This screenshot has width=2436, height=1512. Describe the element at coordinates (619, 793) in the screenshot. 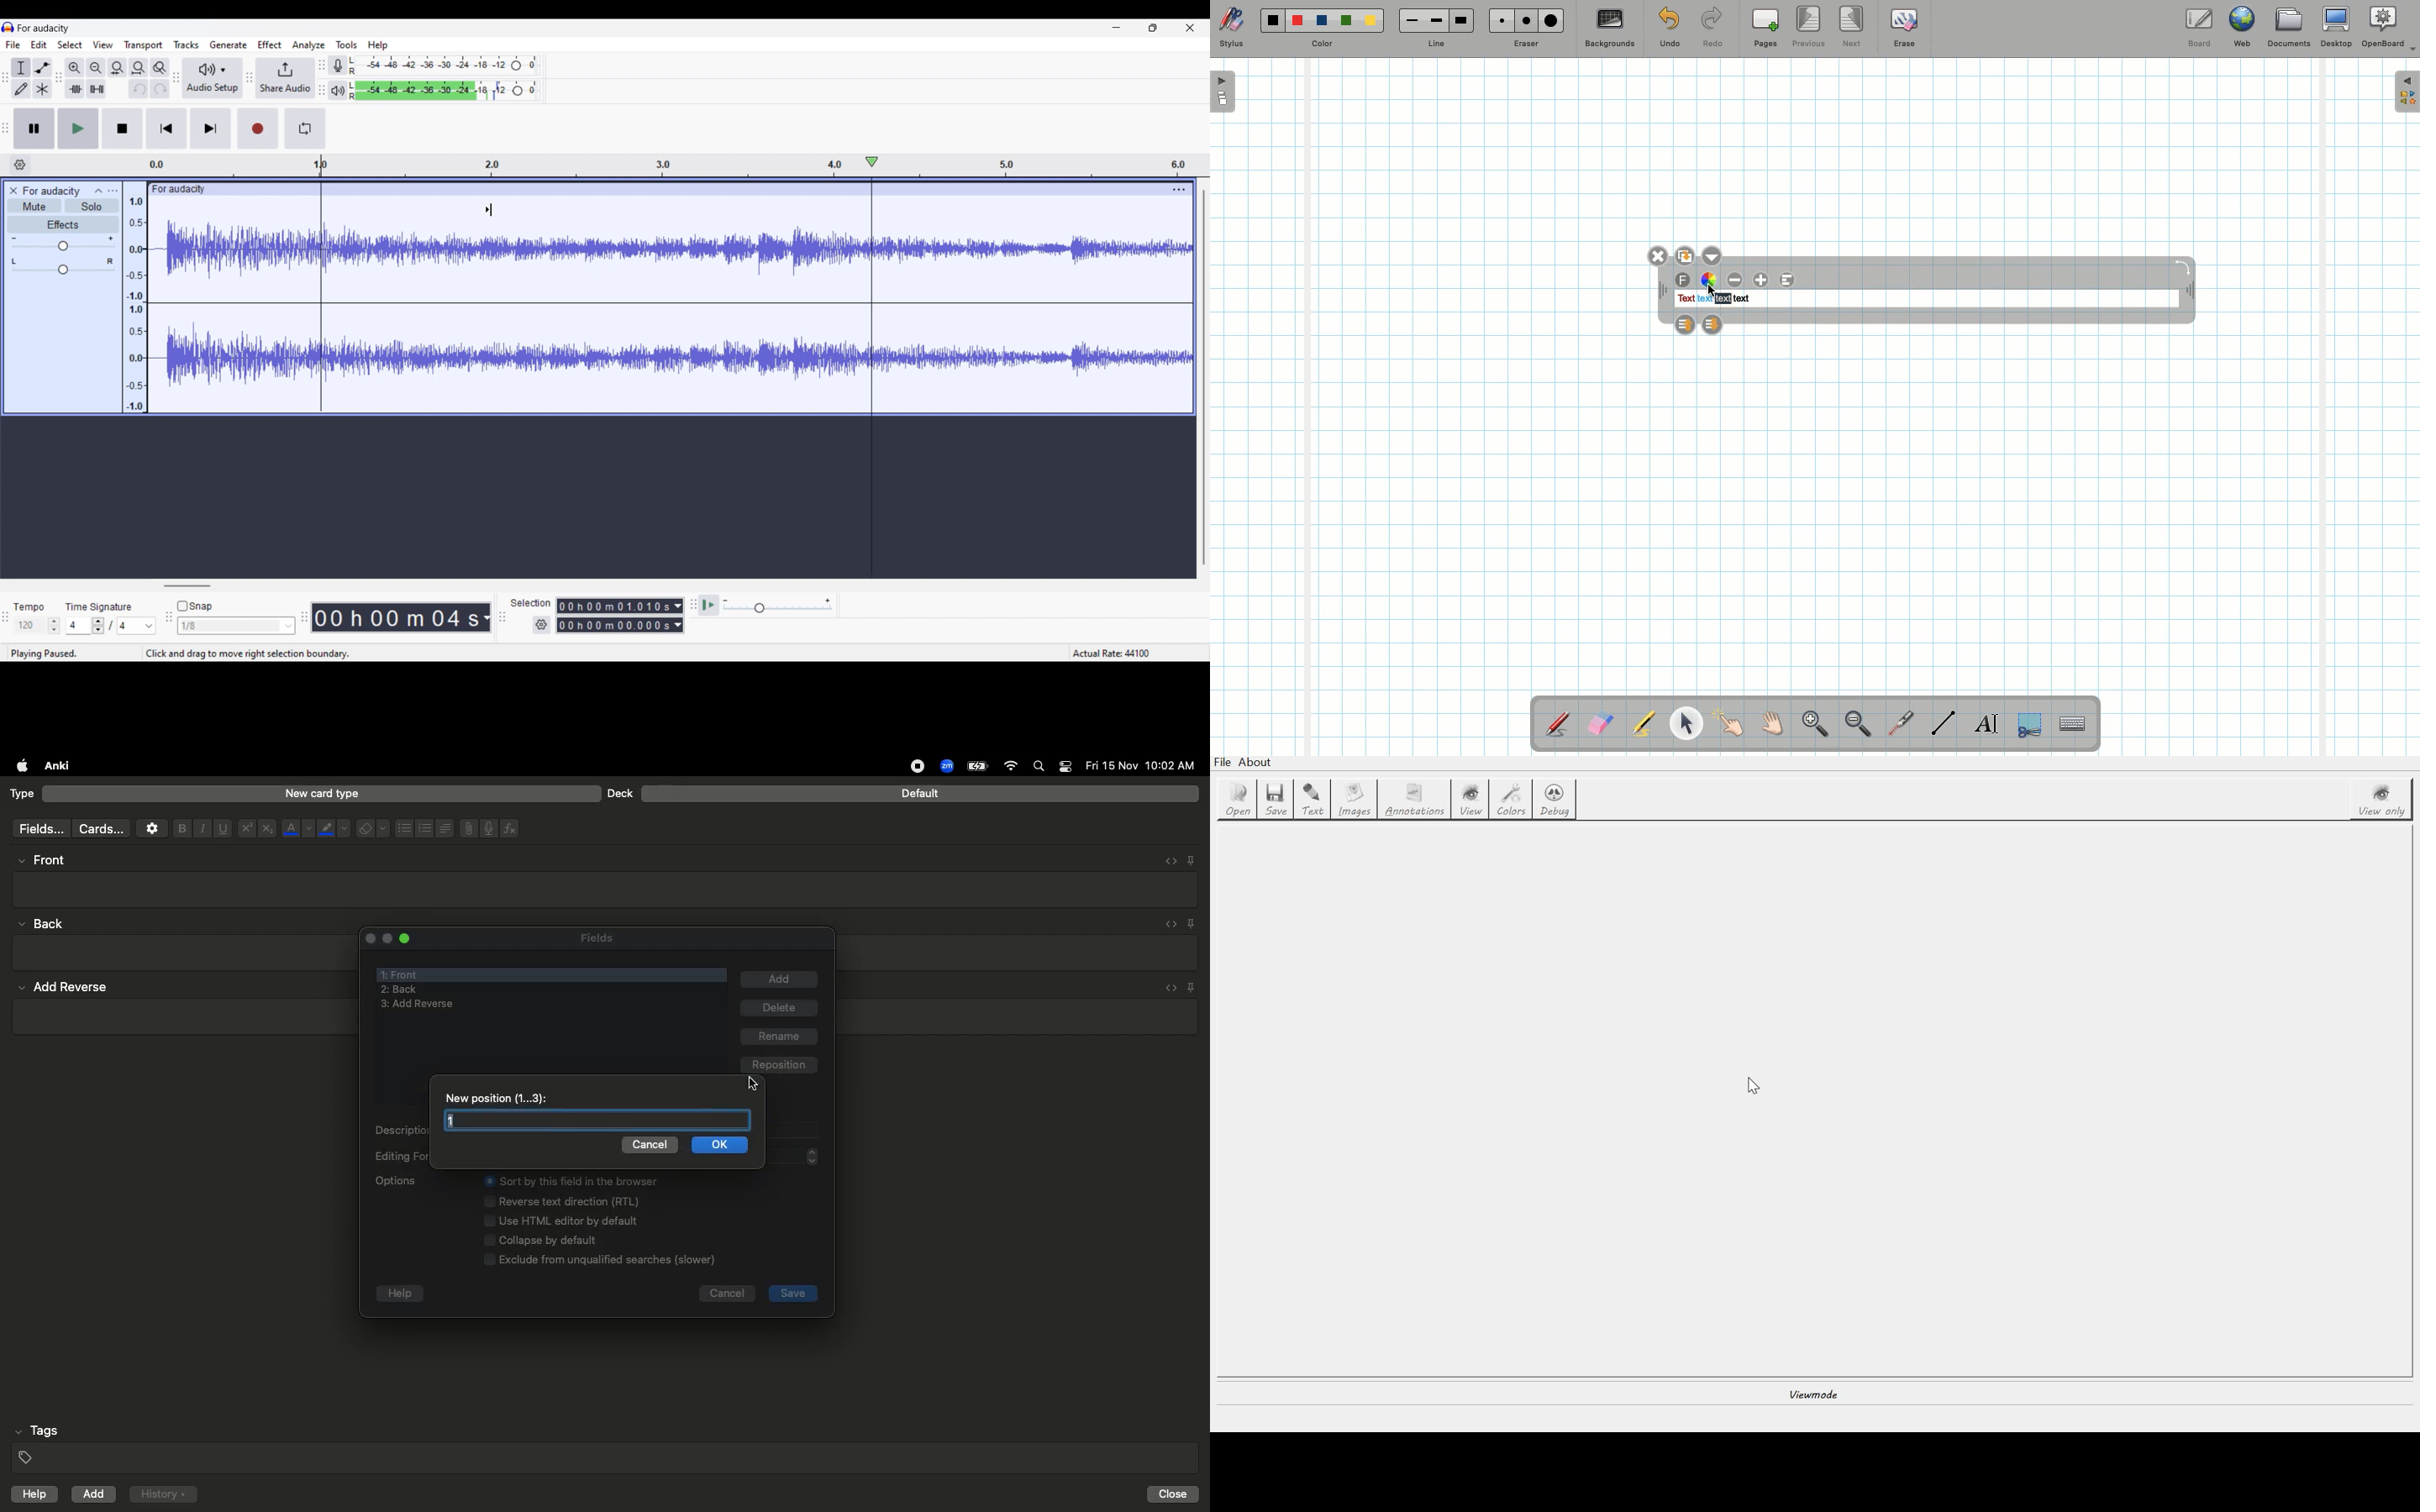

I see `Deck` at that location.